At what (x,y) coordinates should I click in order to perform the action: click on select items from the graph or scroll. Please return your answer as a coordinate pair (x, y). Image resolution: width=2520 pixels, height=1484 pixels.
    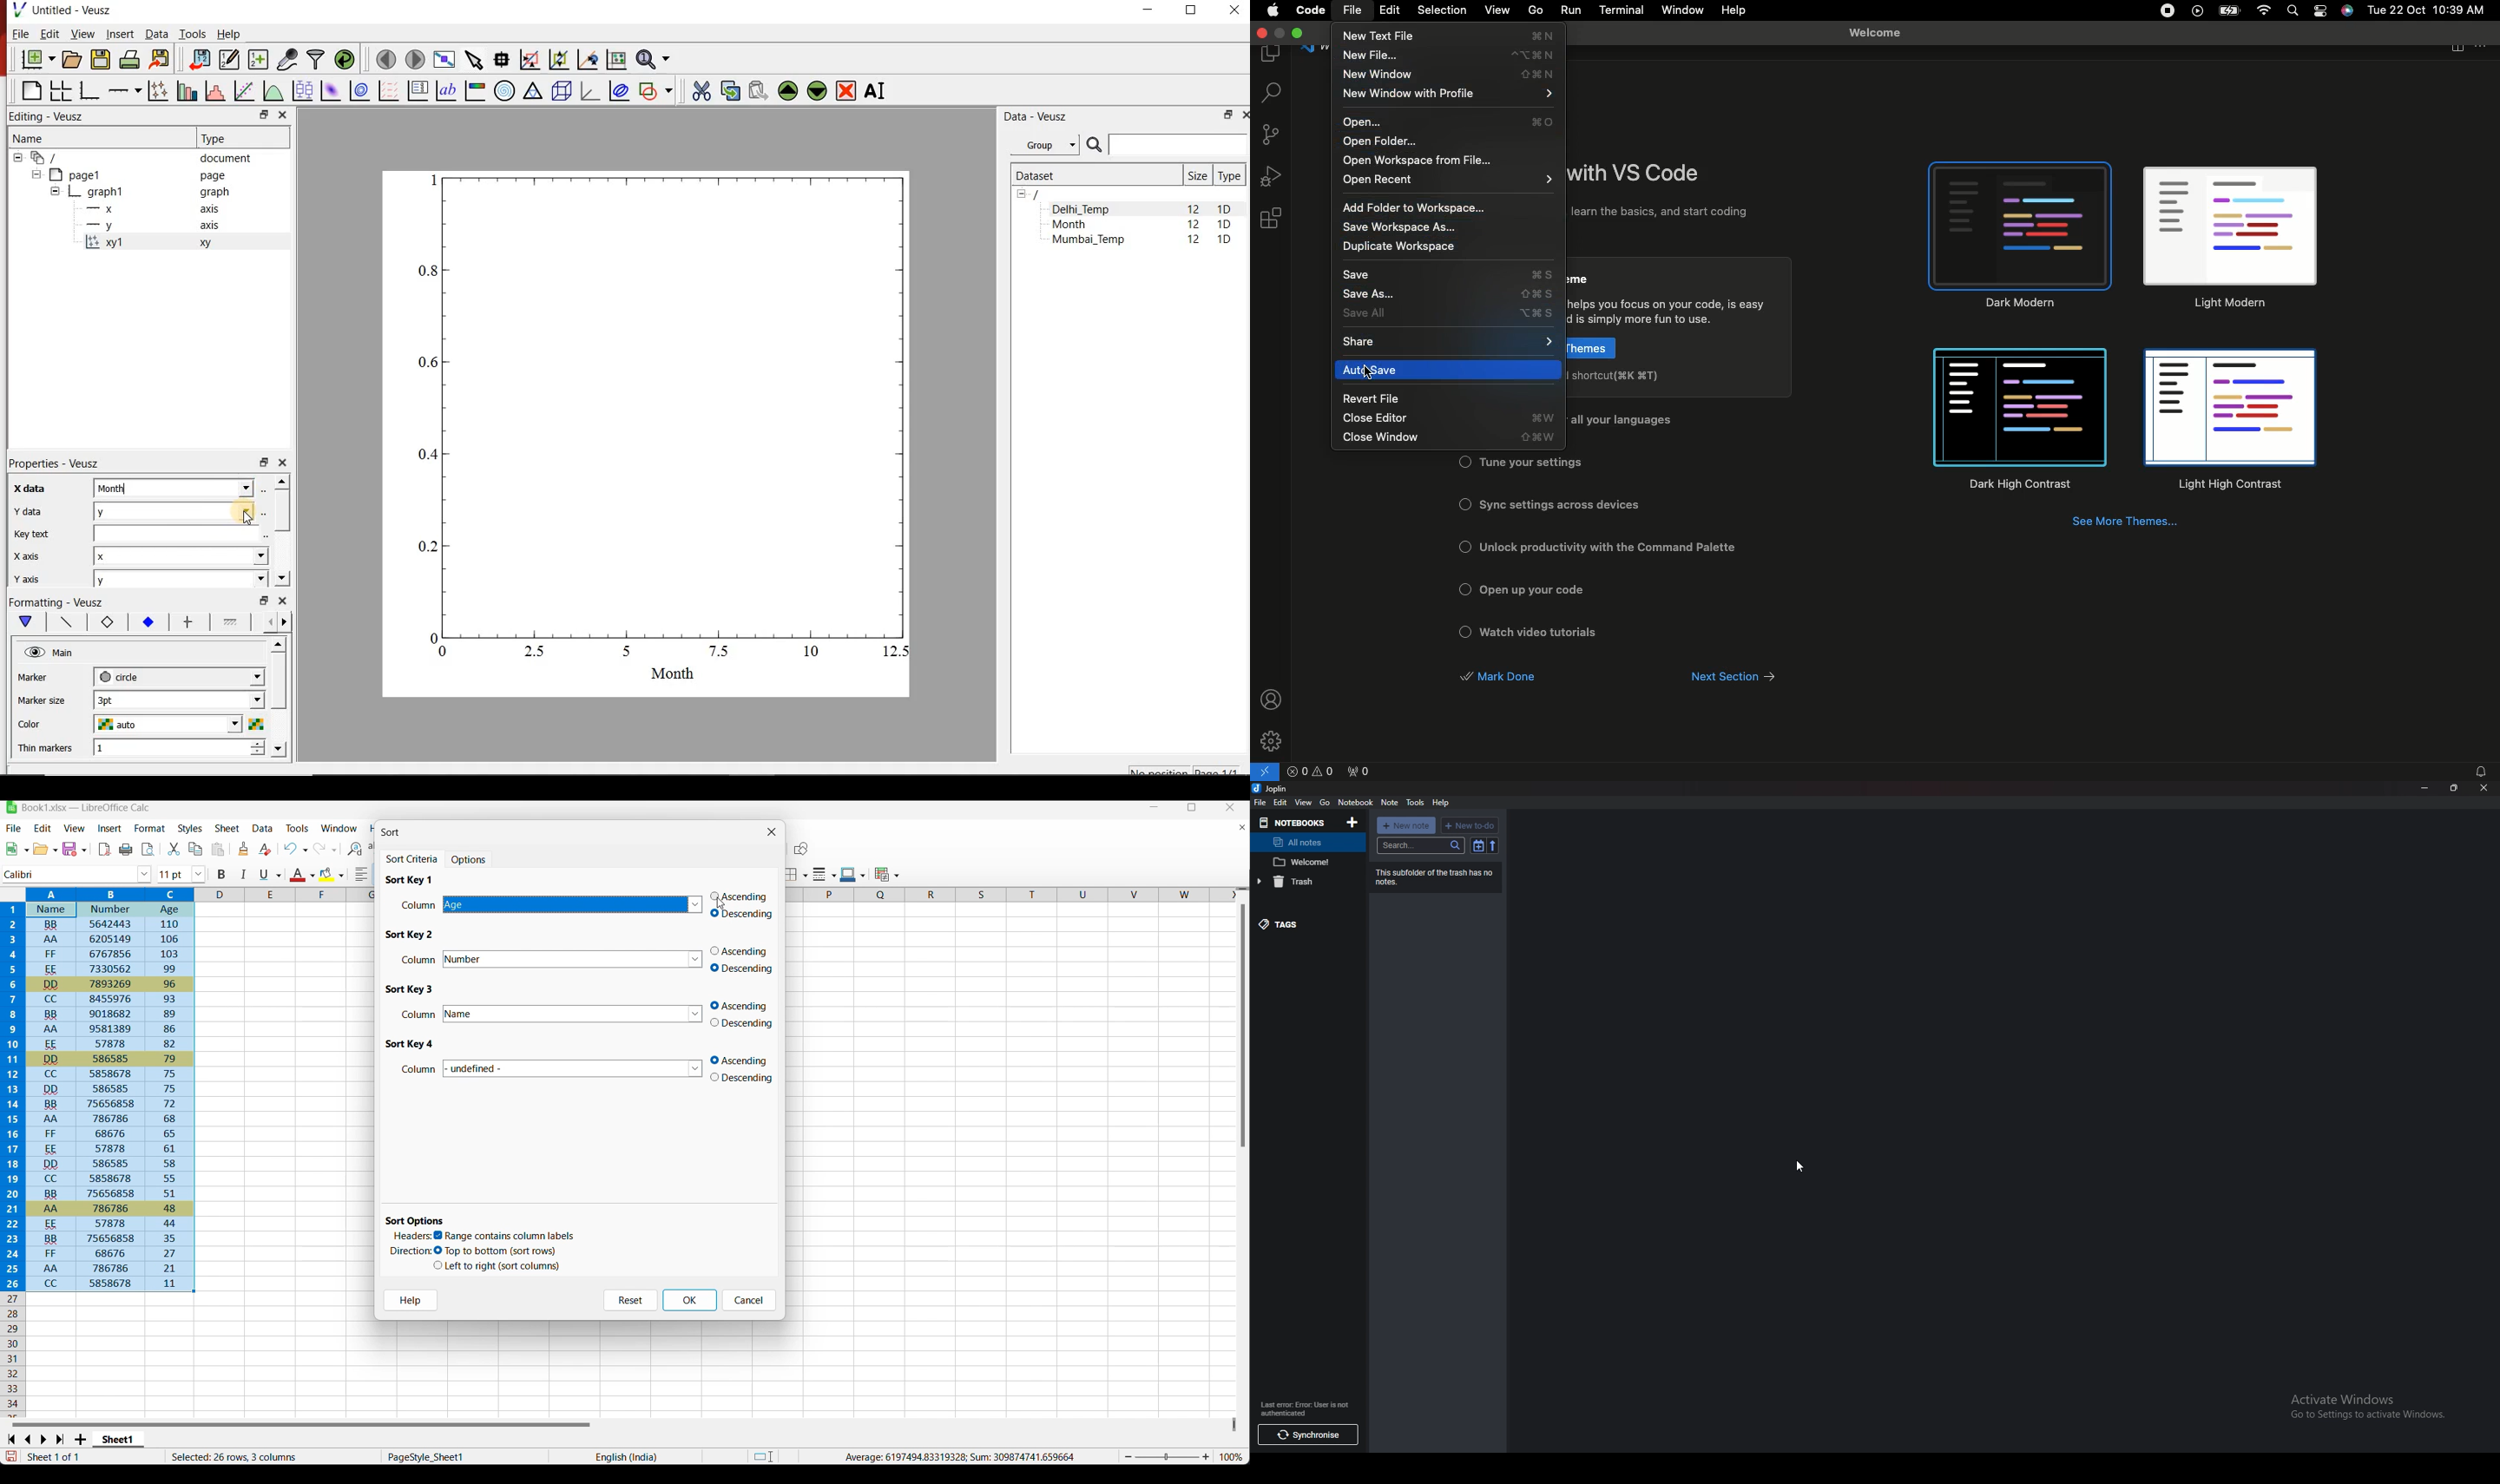
    Looking at the image, I should click on (475, 60).